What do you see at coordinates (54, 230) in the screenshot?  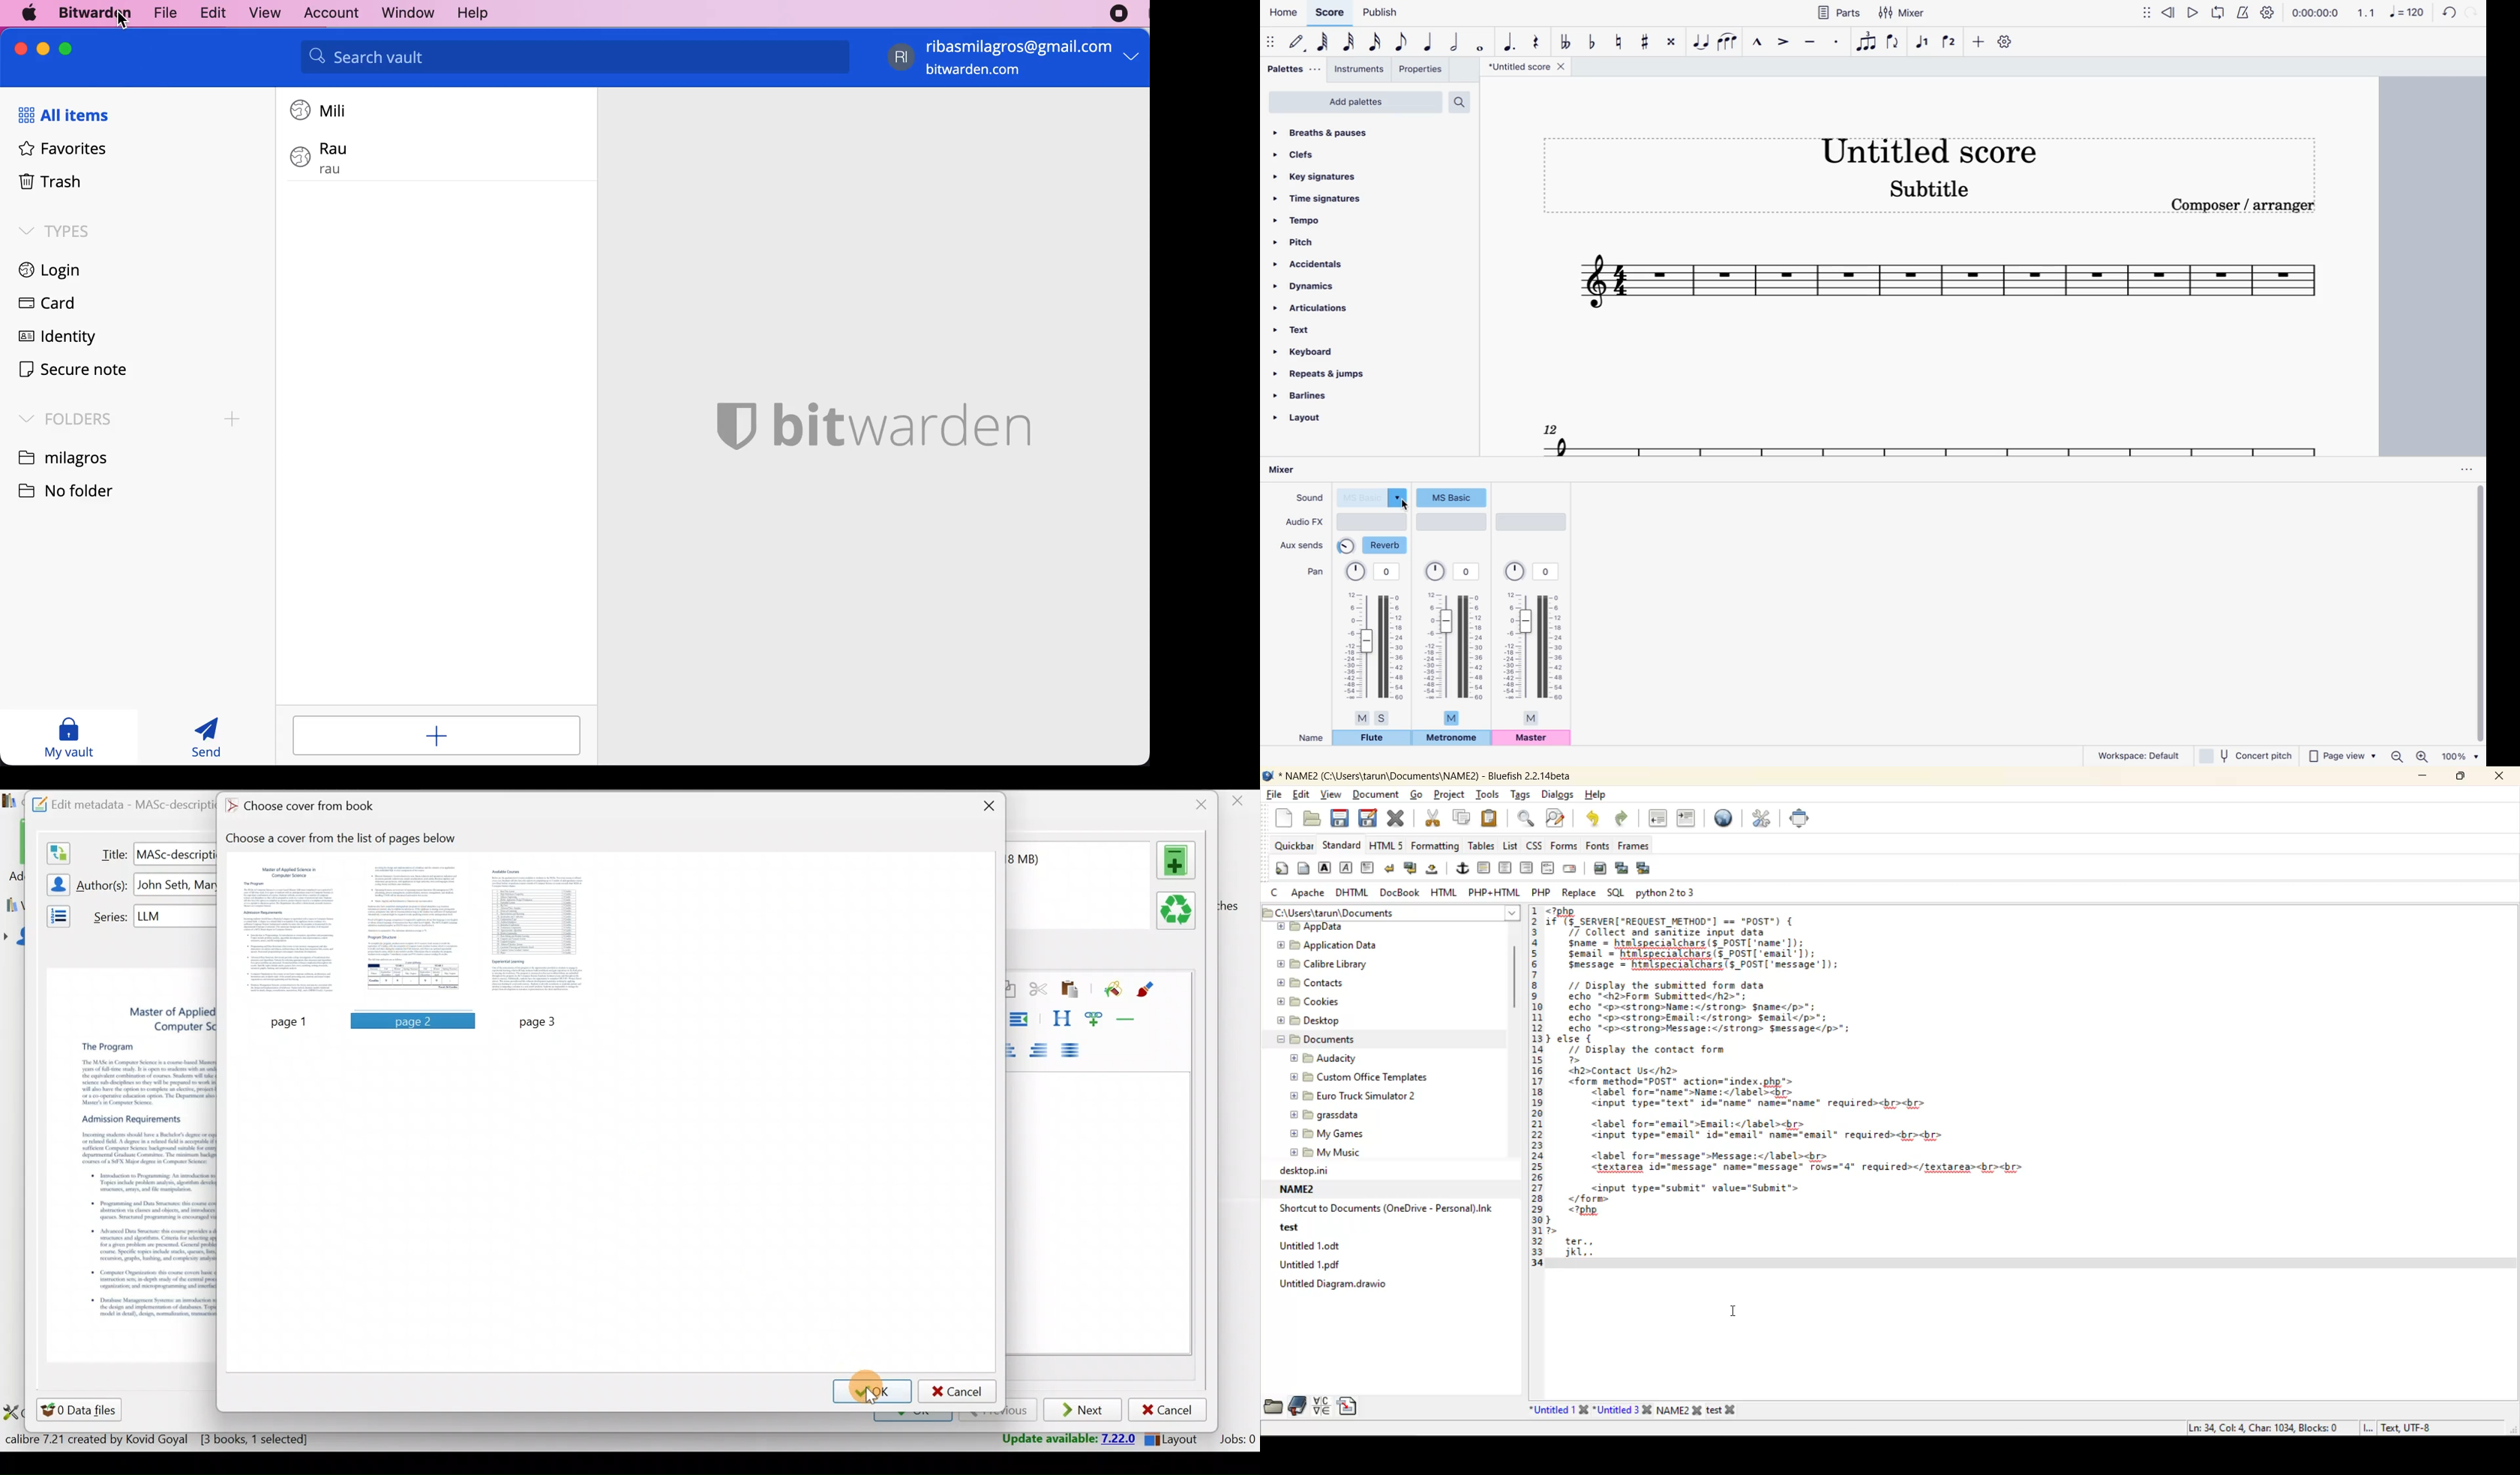 I see `types` at bounding box center [54, 230].